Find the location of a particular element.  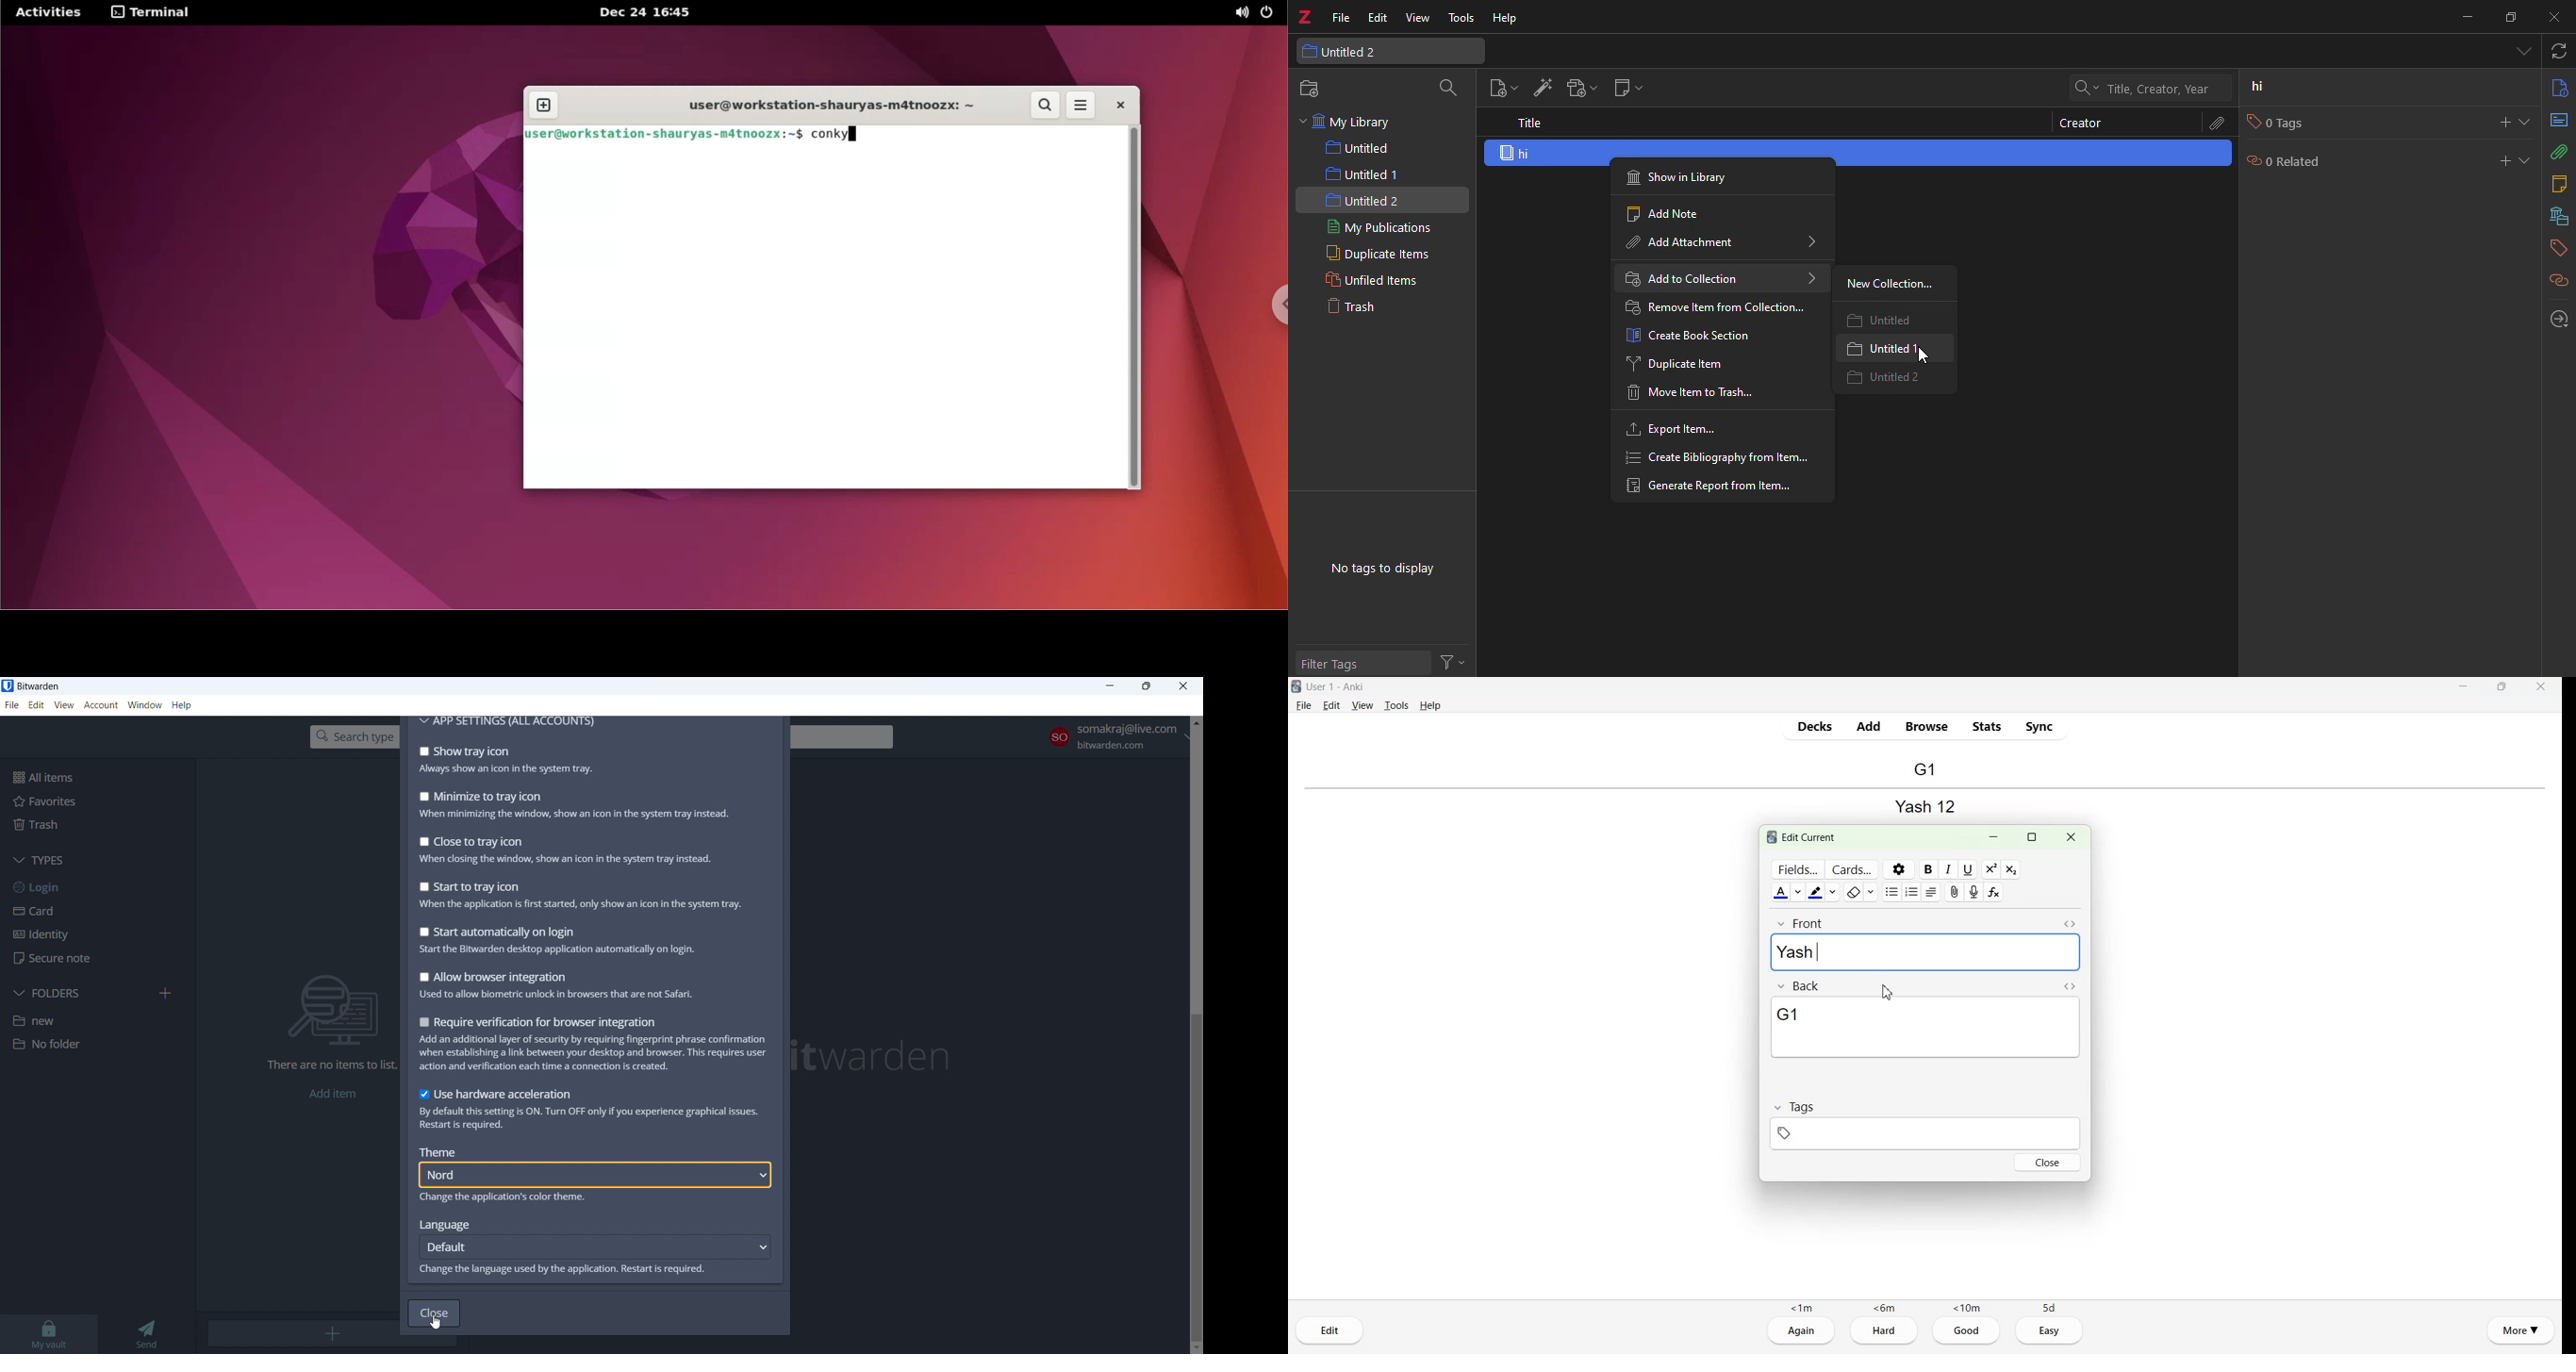

Hard is located at coordinates (1884, 1332).